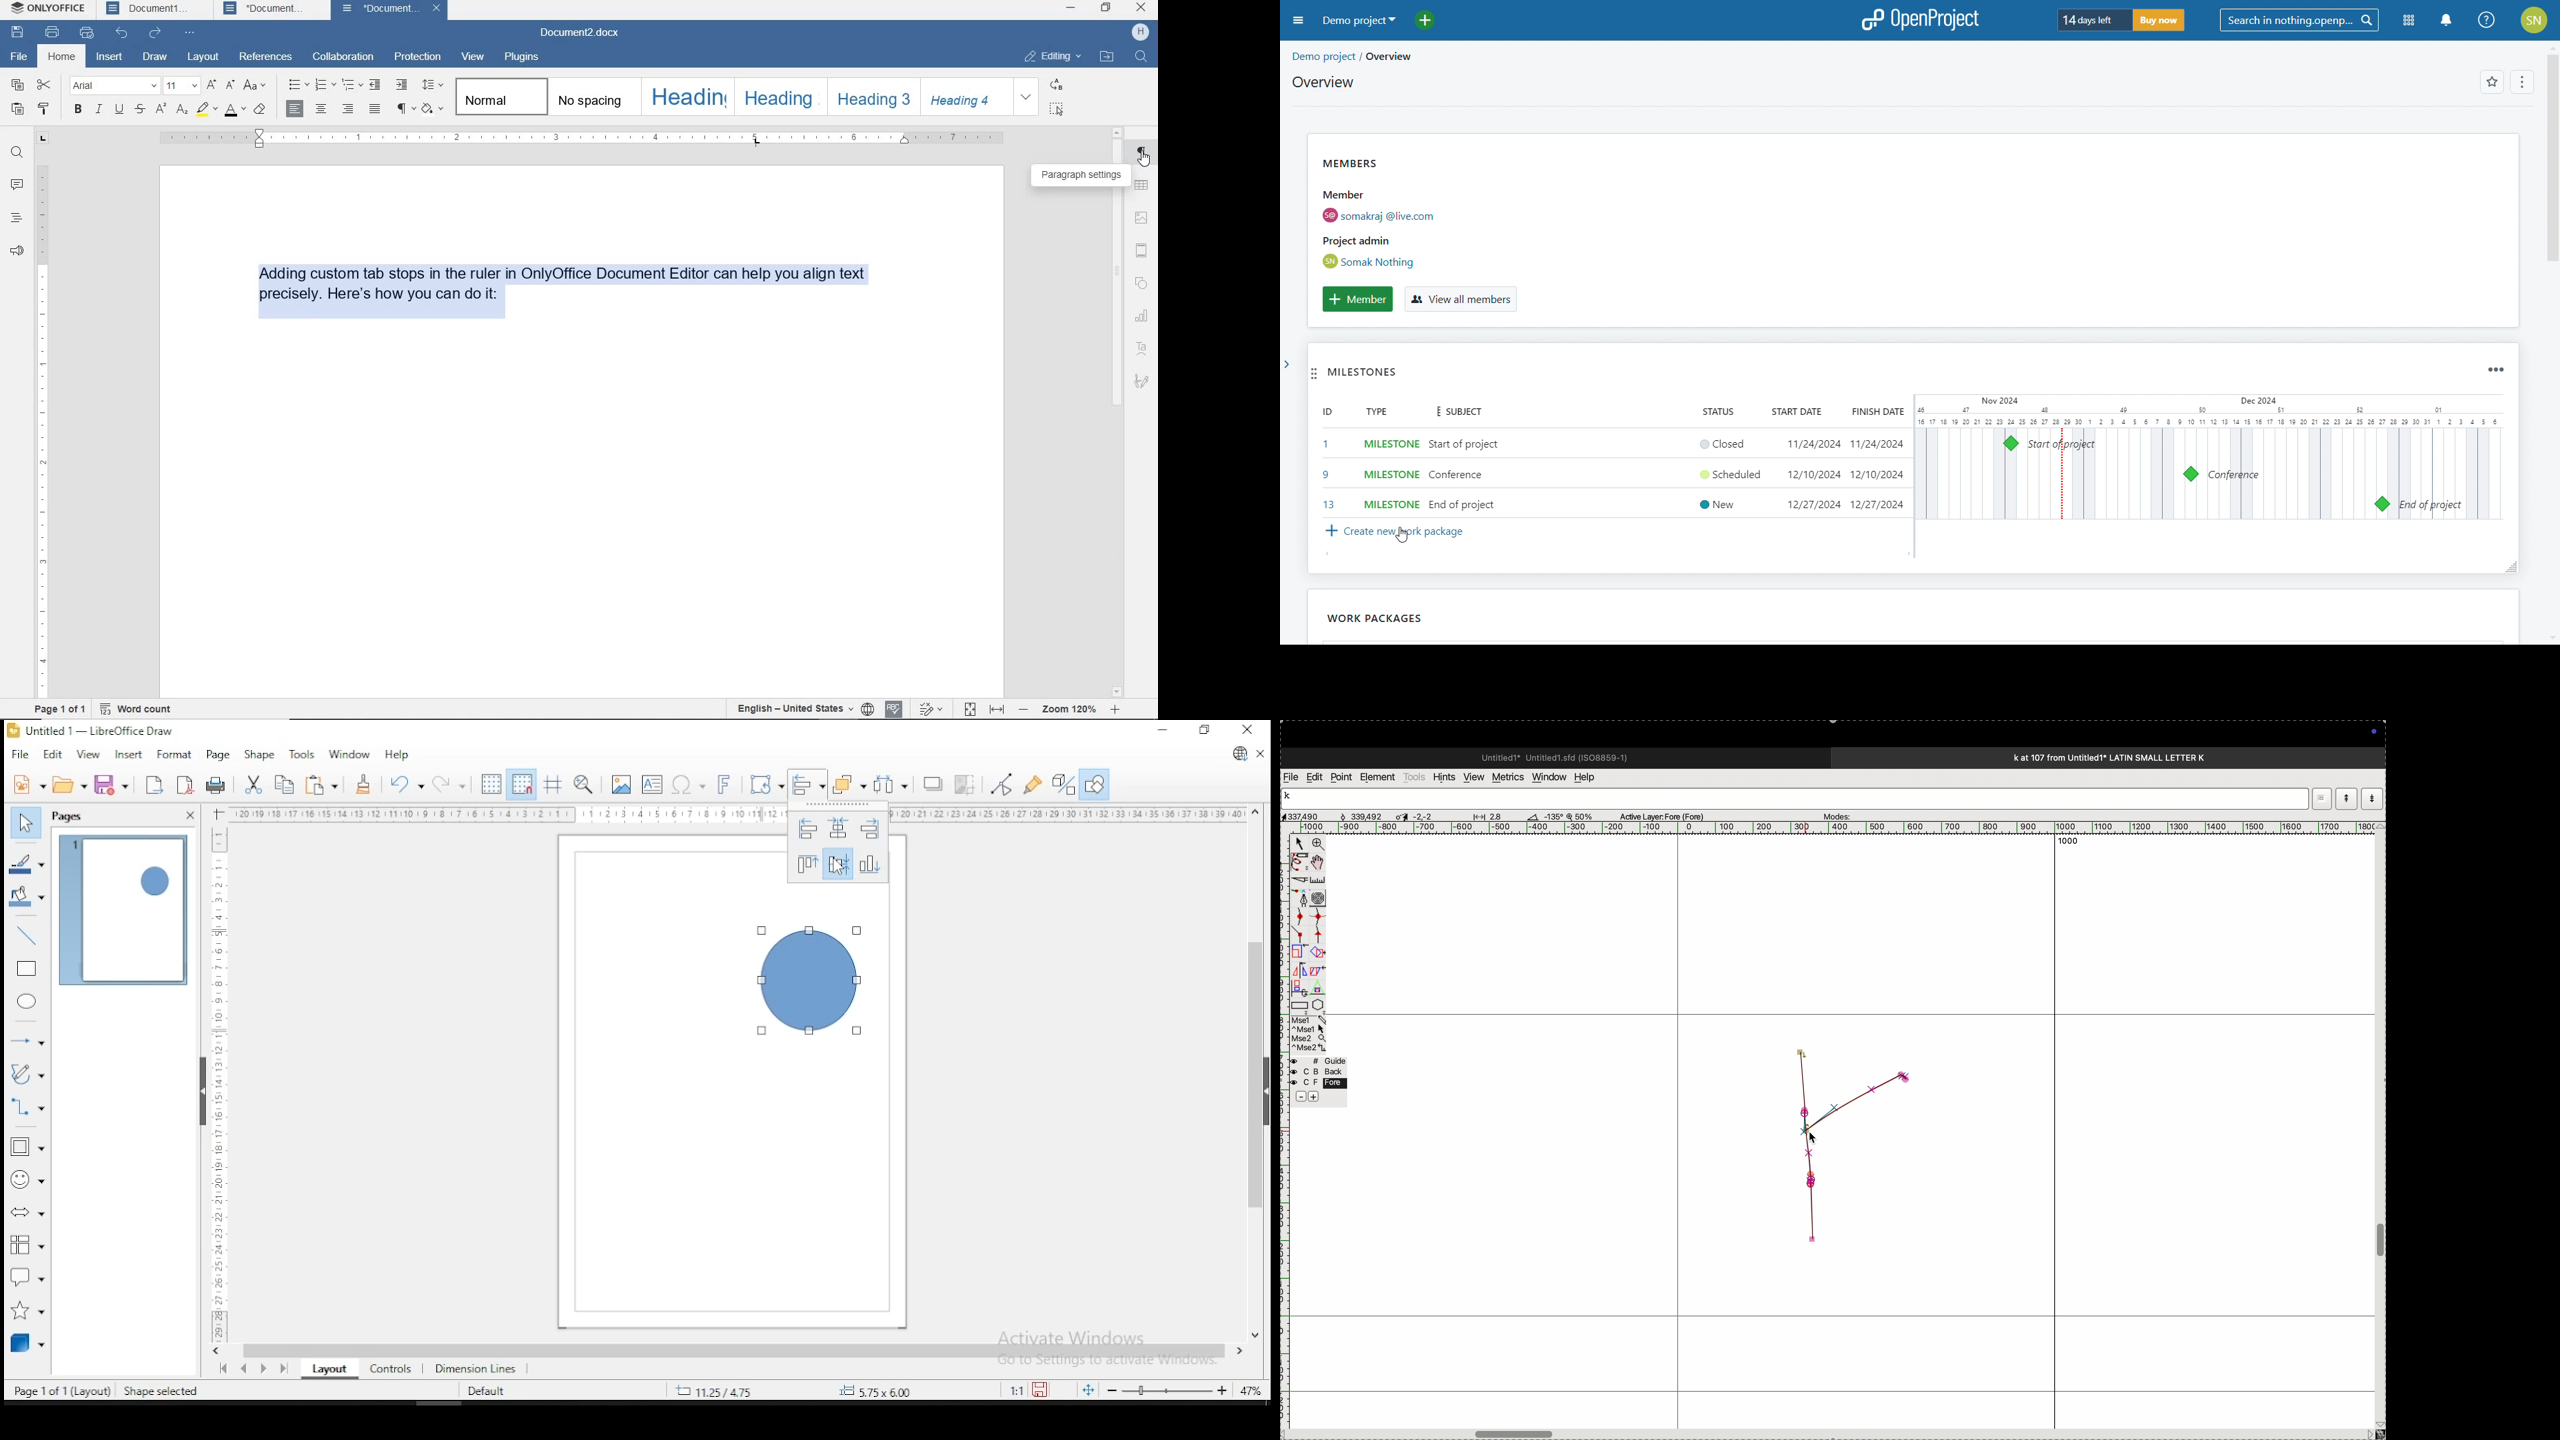 This screenshot has width=2576, height=1456. Describe the element at coordinates (28, 1276) in the screenshot. I see `callout shapes` at that location.